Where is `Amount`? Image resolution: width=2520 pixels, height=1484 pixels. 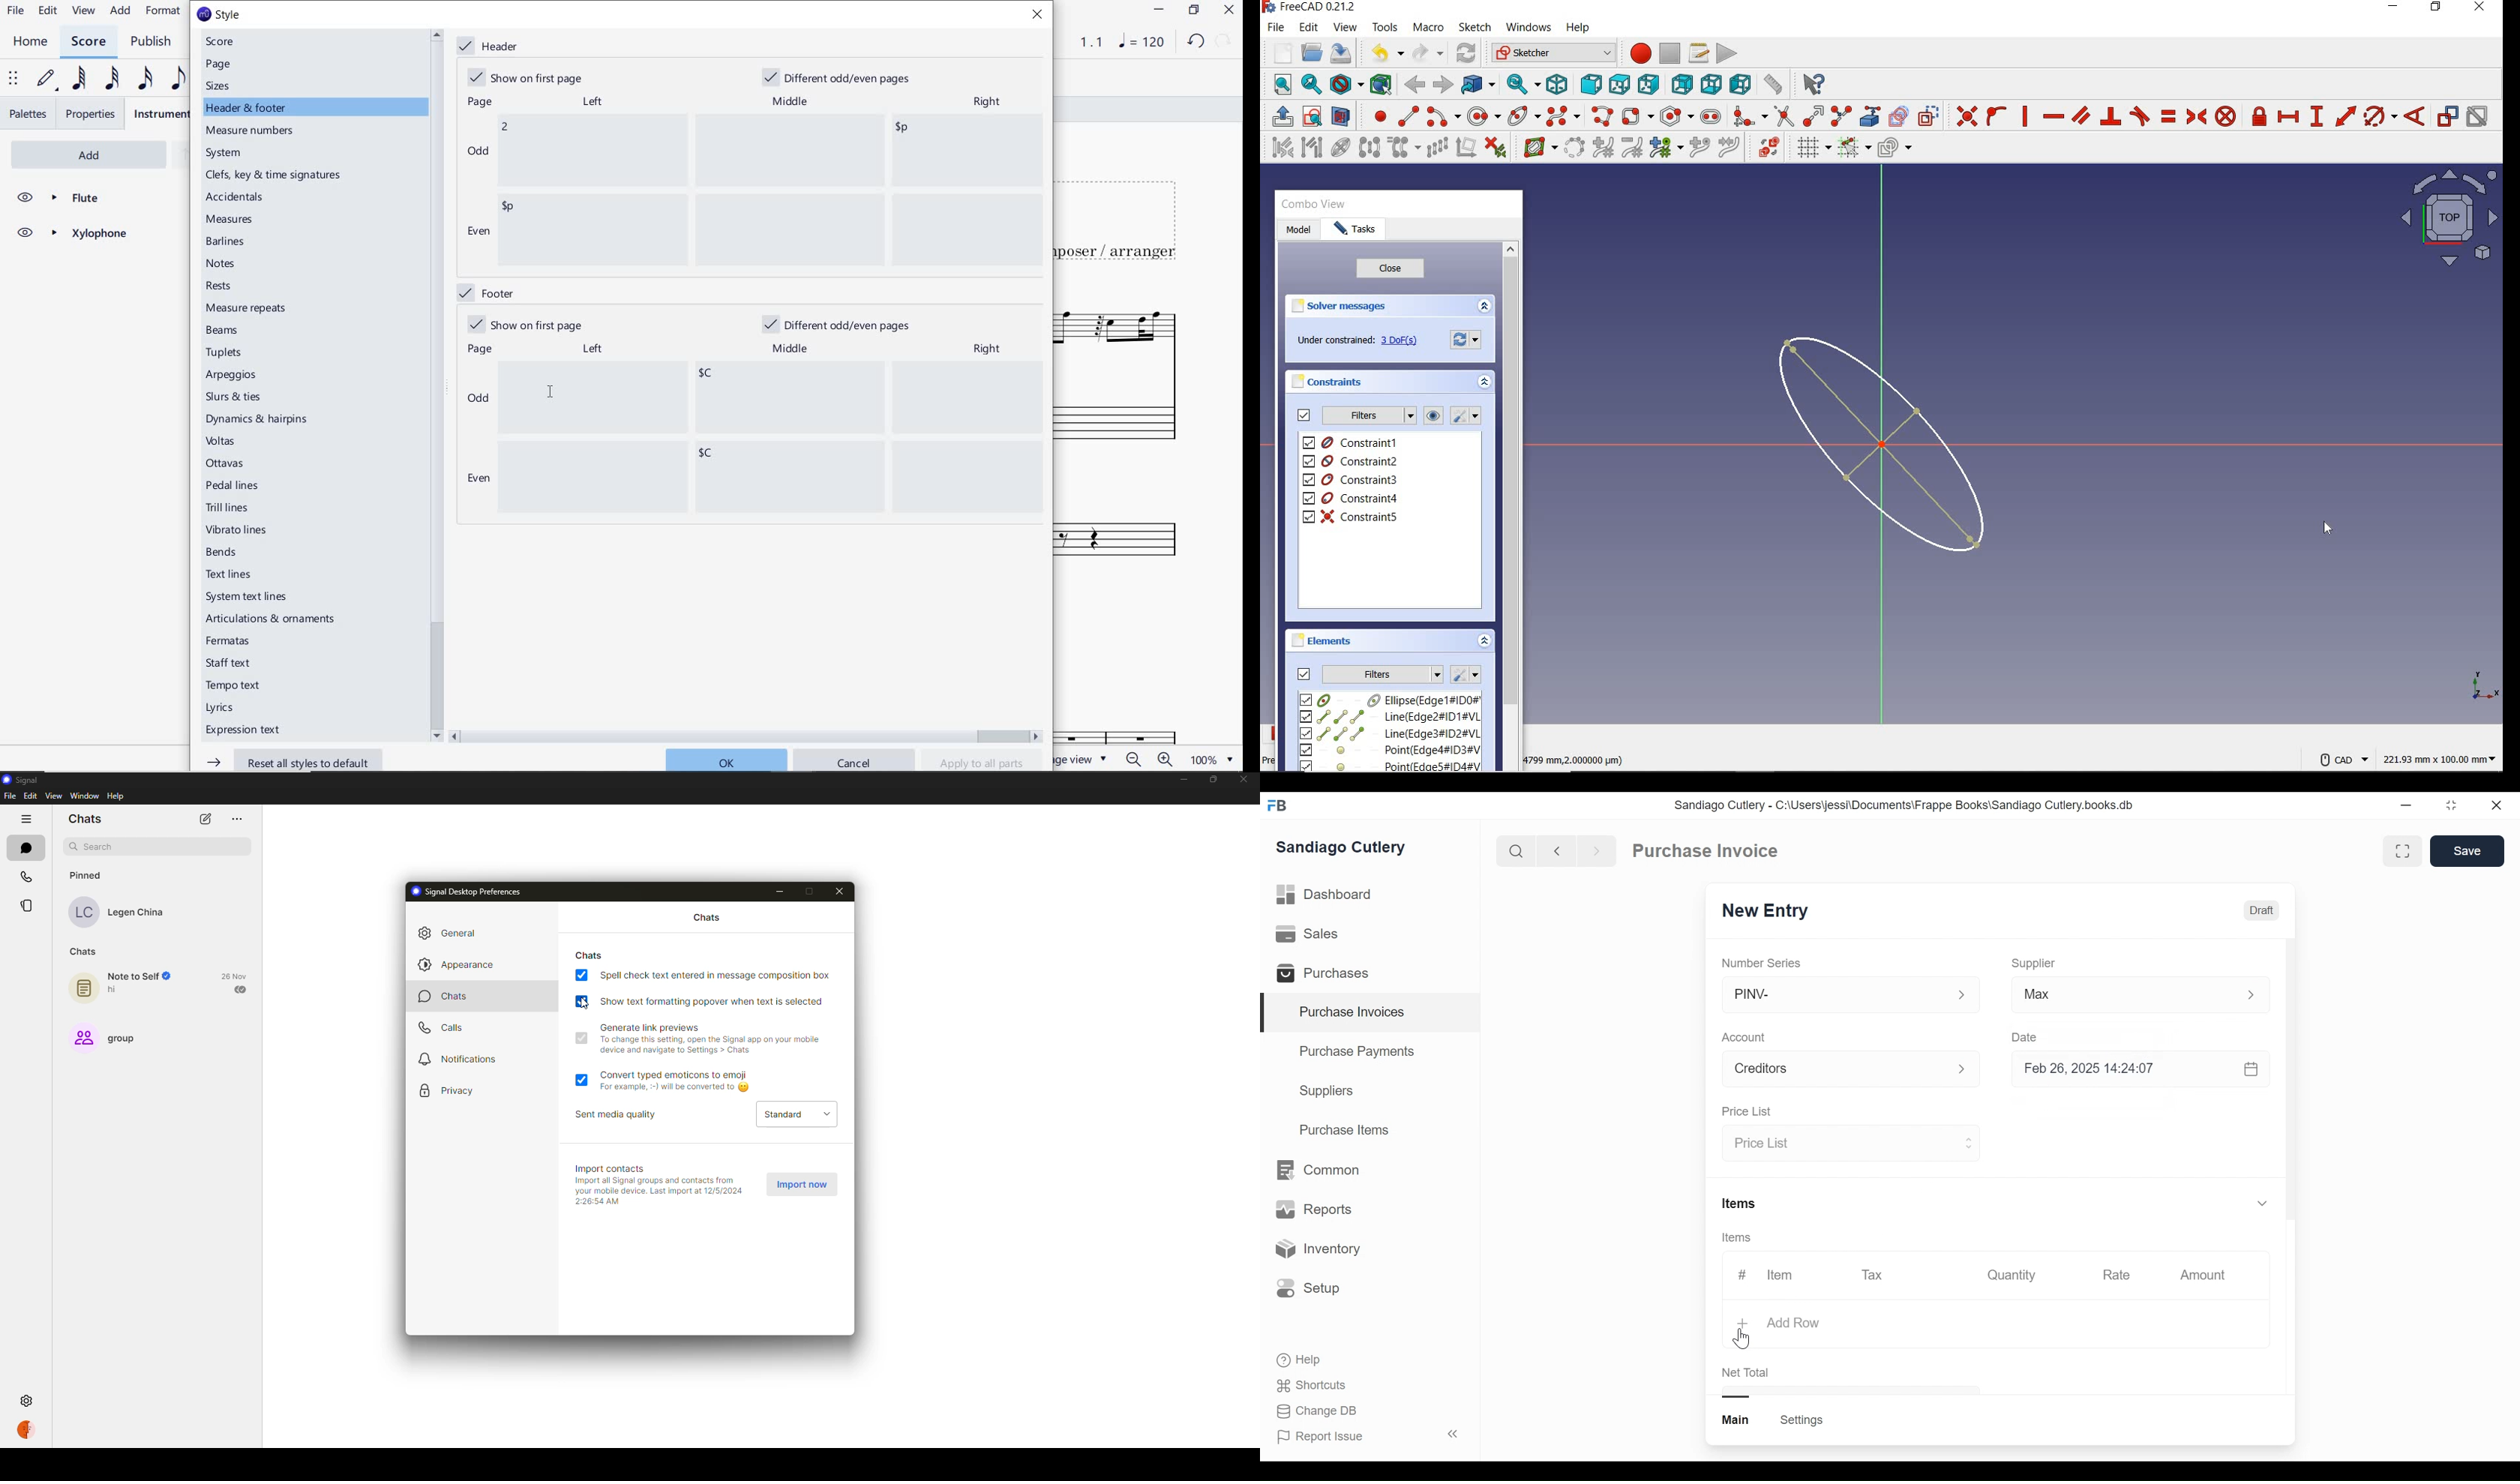 Amount is located at coordinates (2206, 1276).